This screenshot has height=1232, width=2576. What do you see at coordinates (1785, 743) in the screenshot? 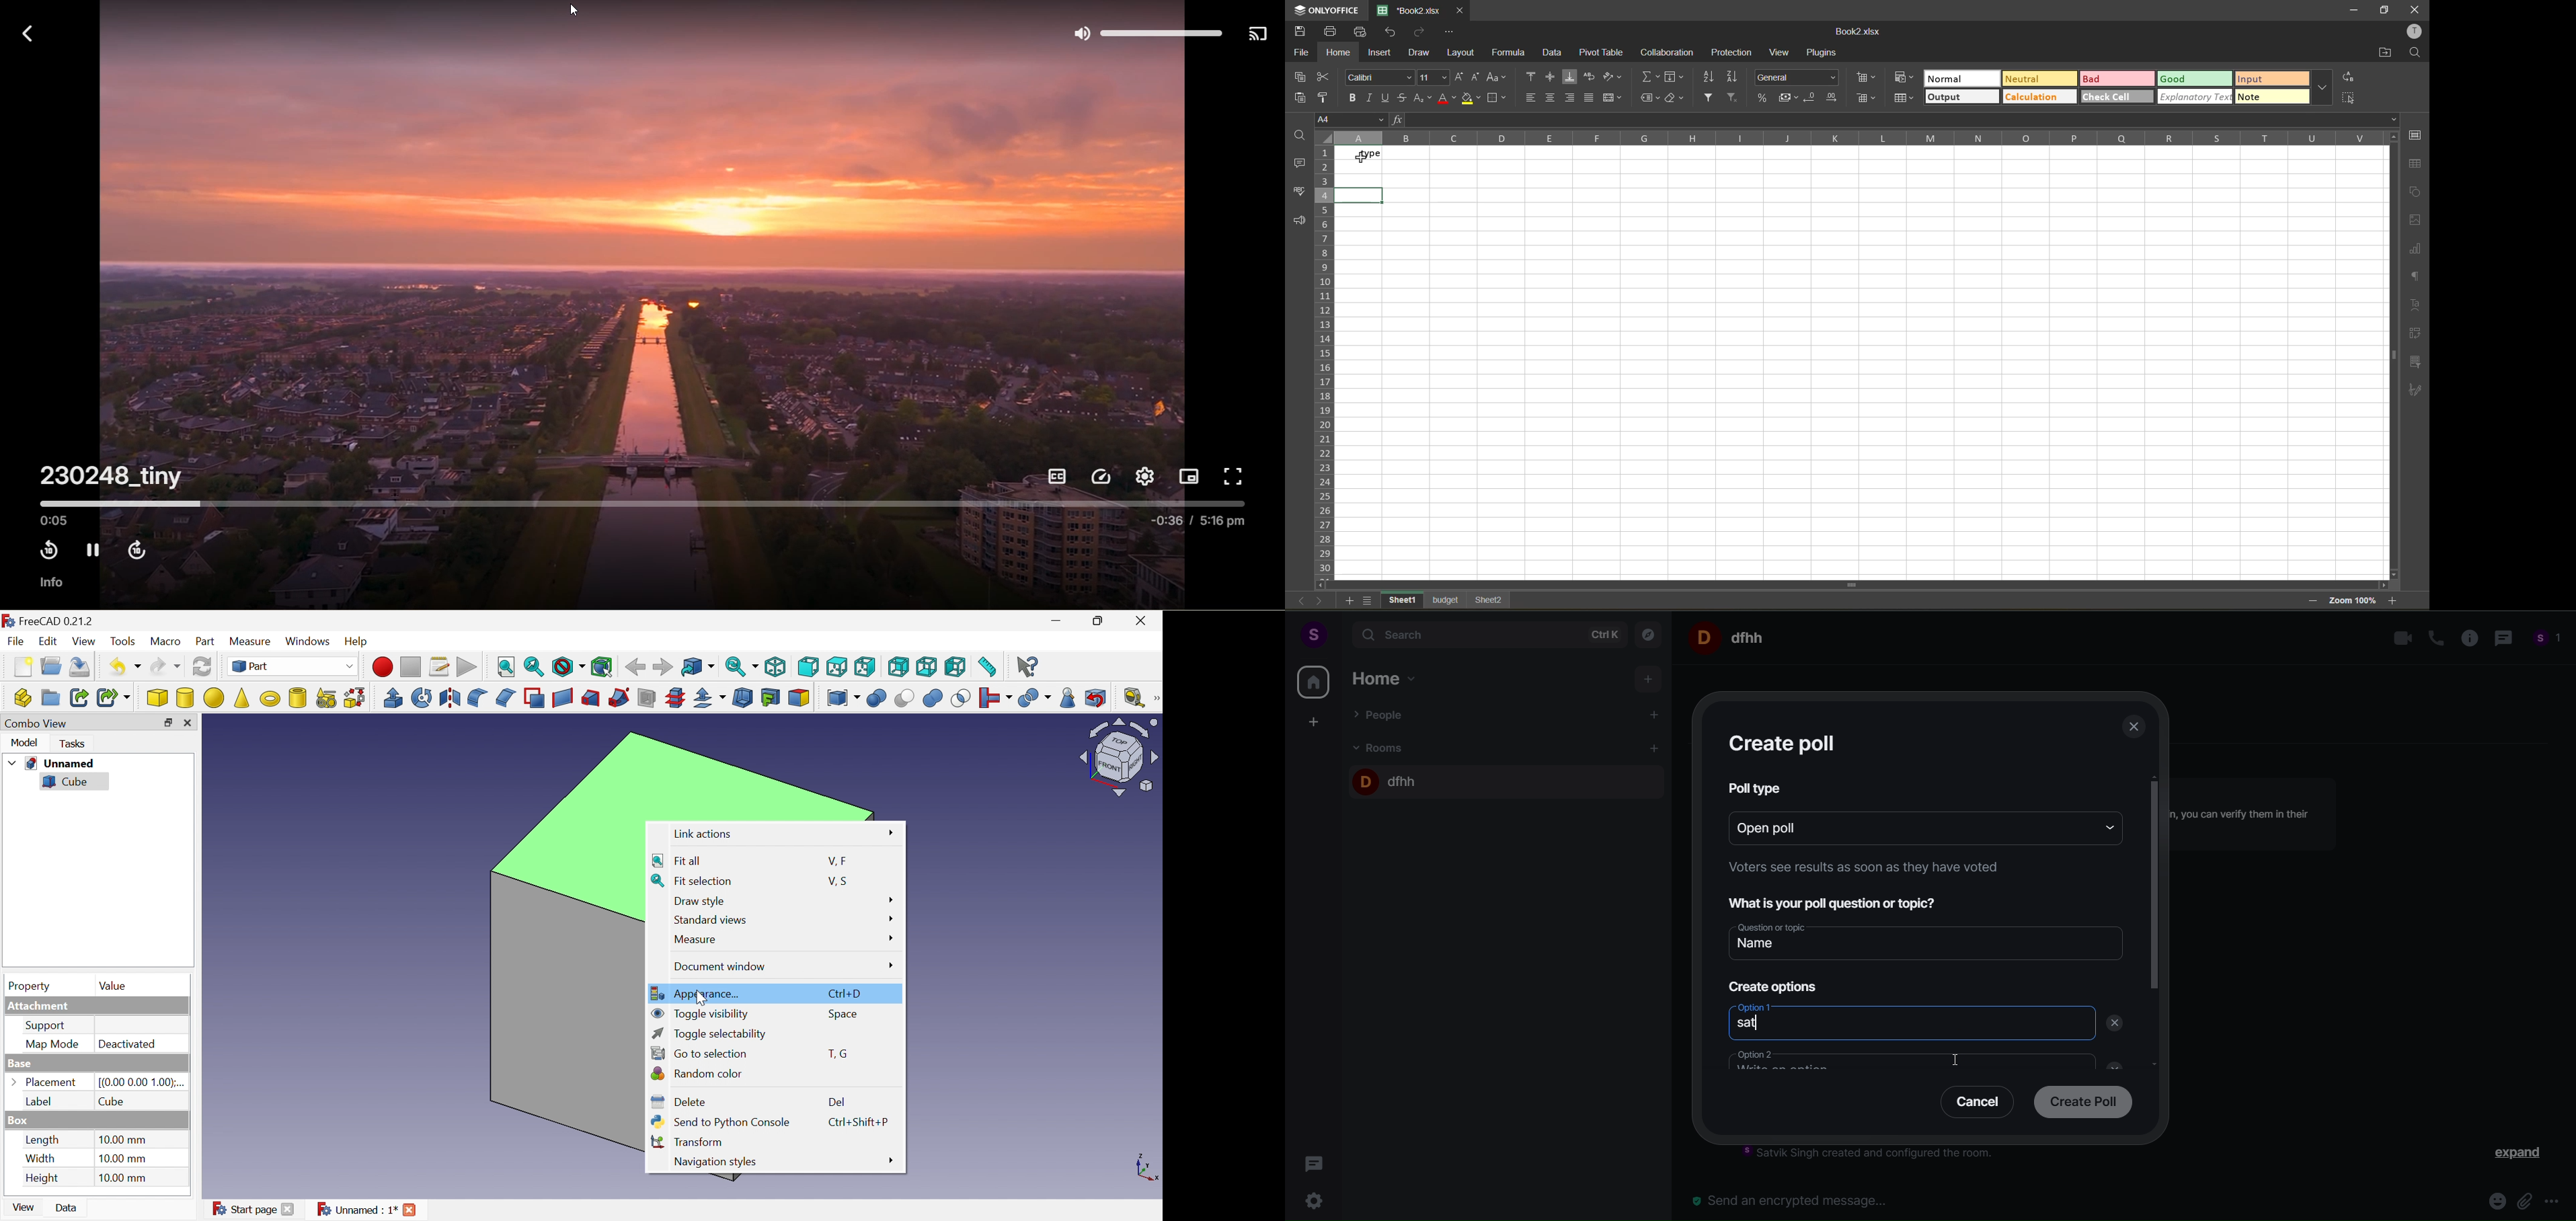
I see `create poll` at bounding box center [1785, 743].